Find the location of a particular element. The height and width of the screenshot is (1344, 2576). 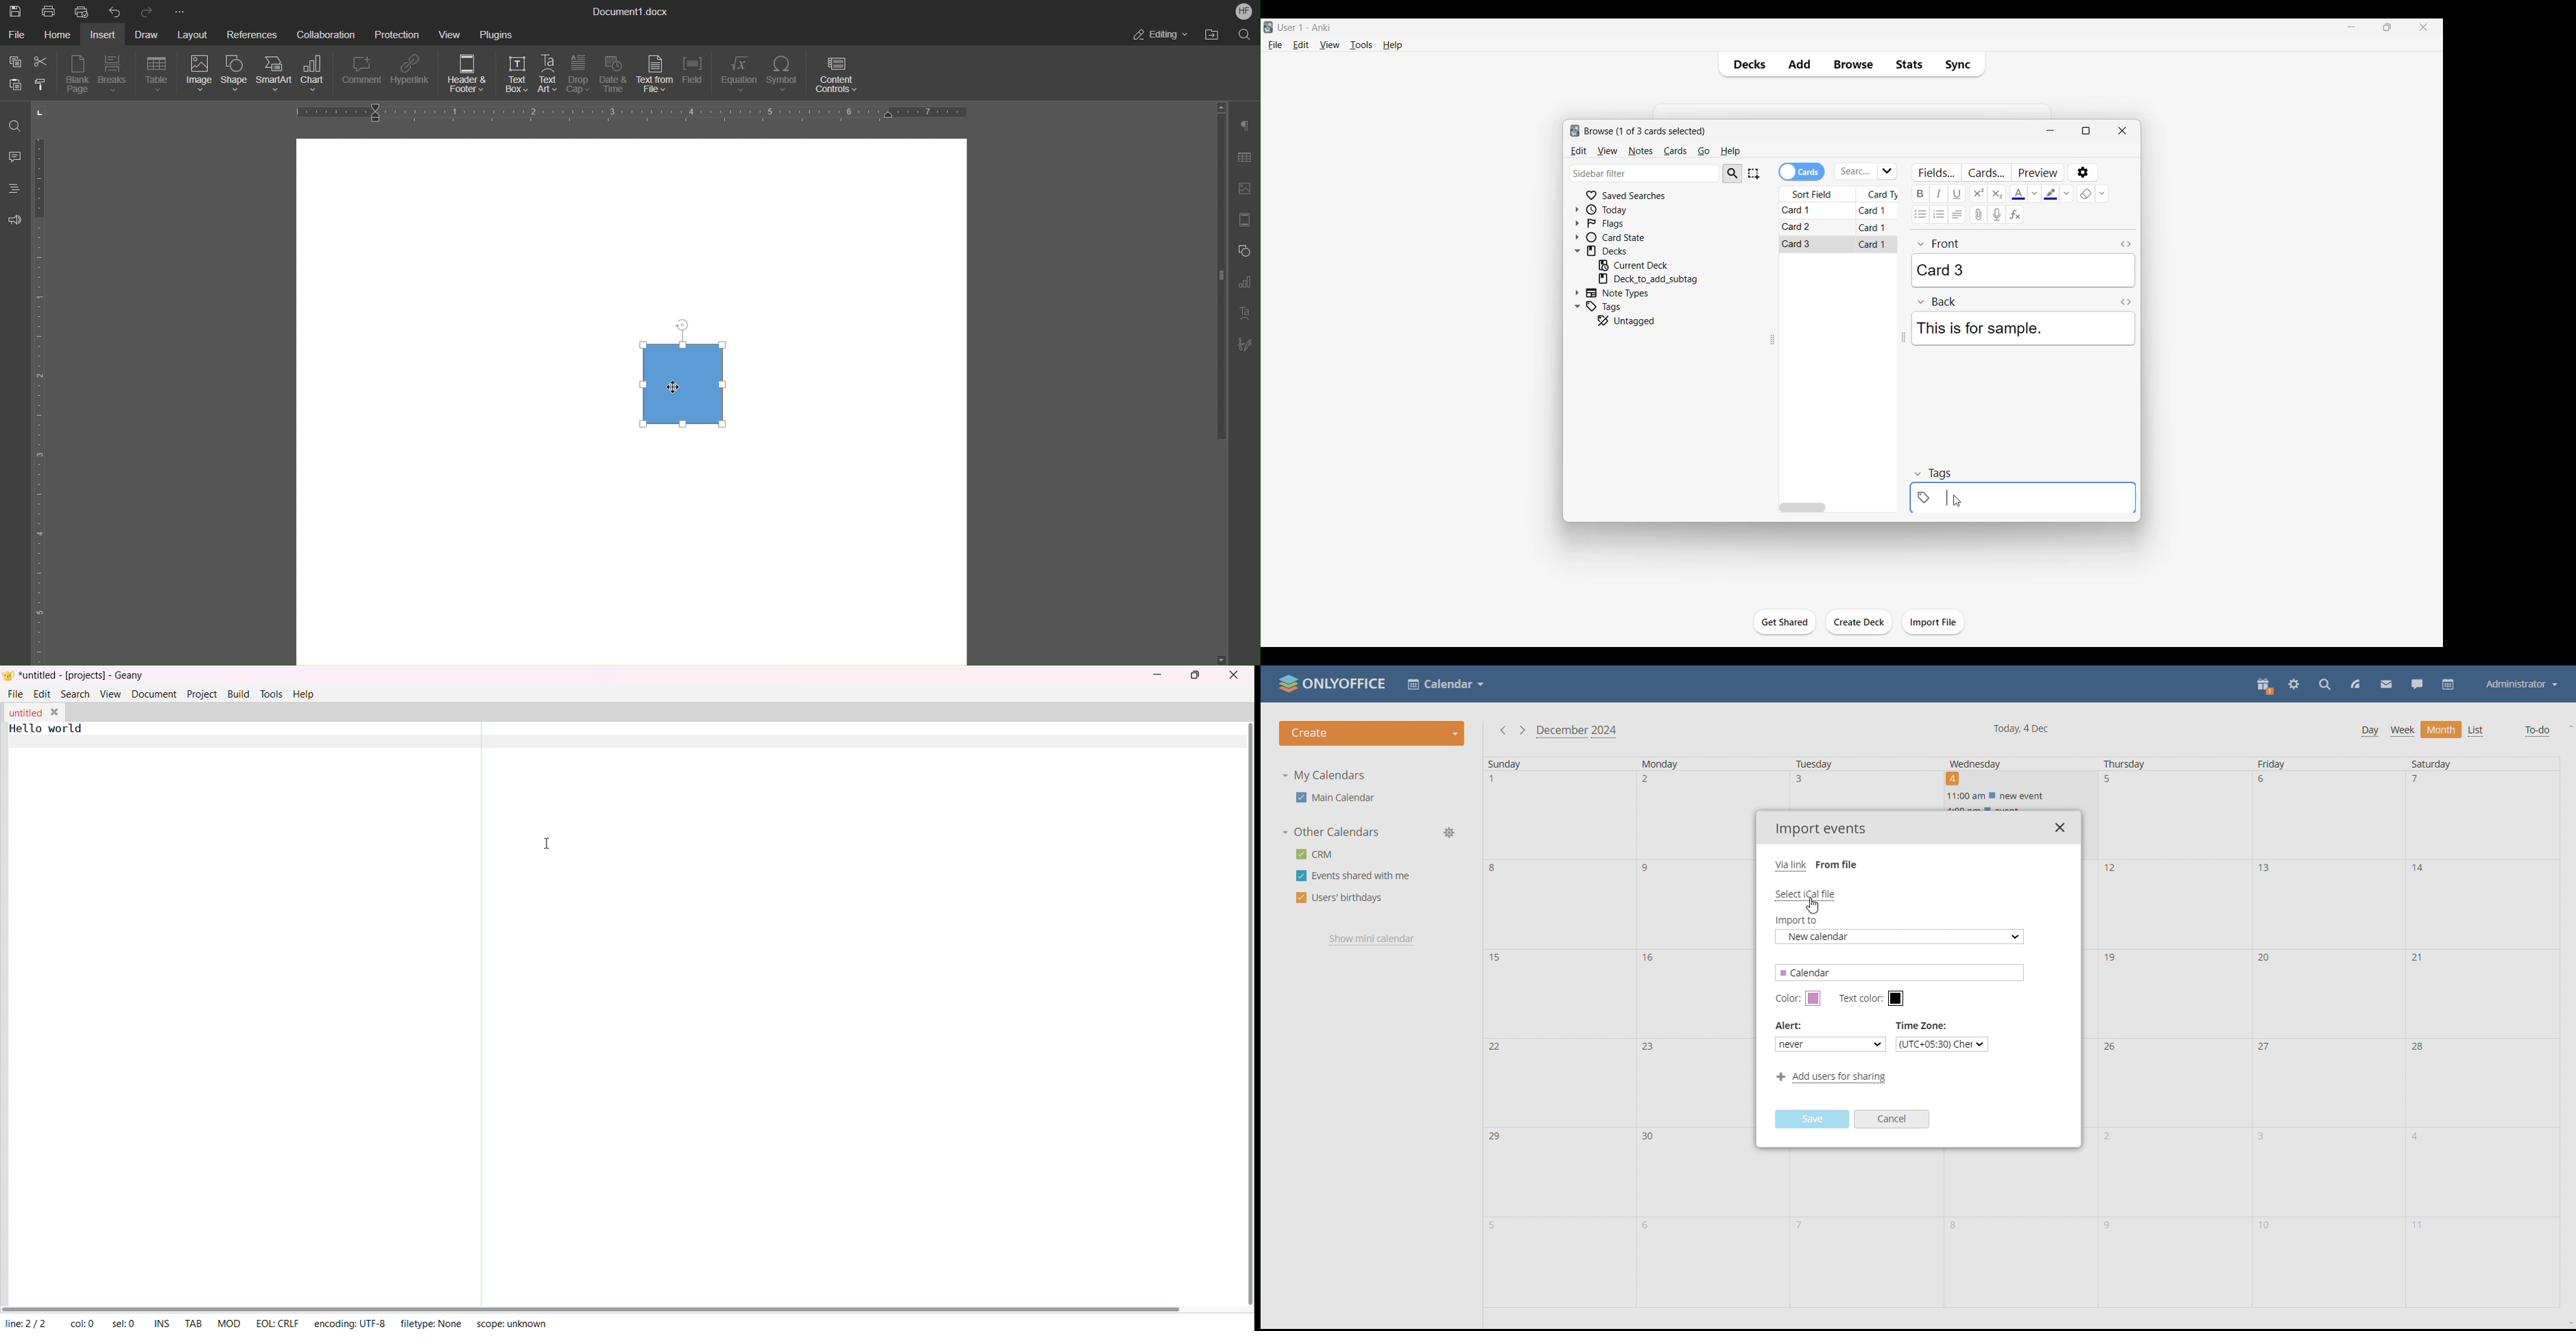

Close interface is located at coordinates (2424, 27).